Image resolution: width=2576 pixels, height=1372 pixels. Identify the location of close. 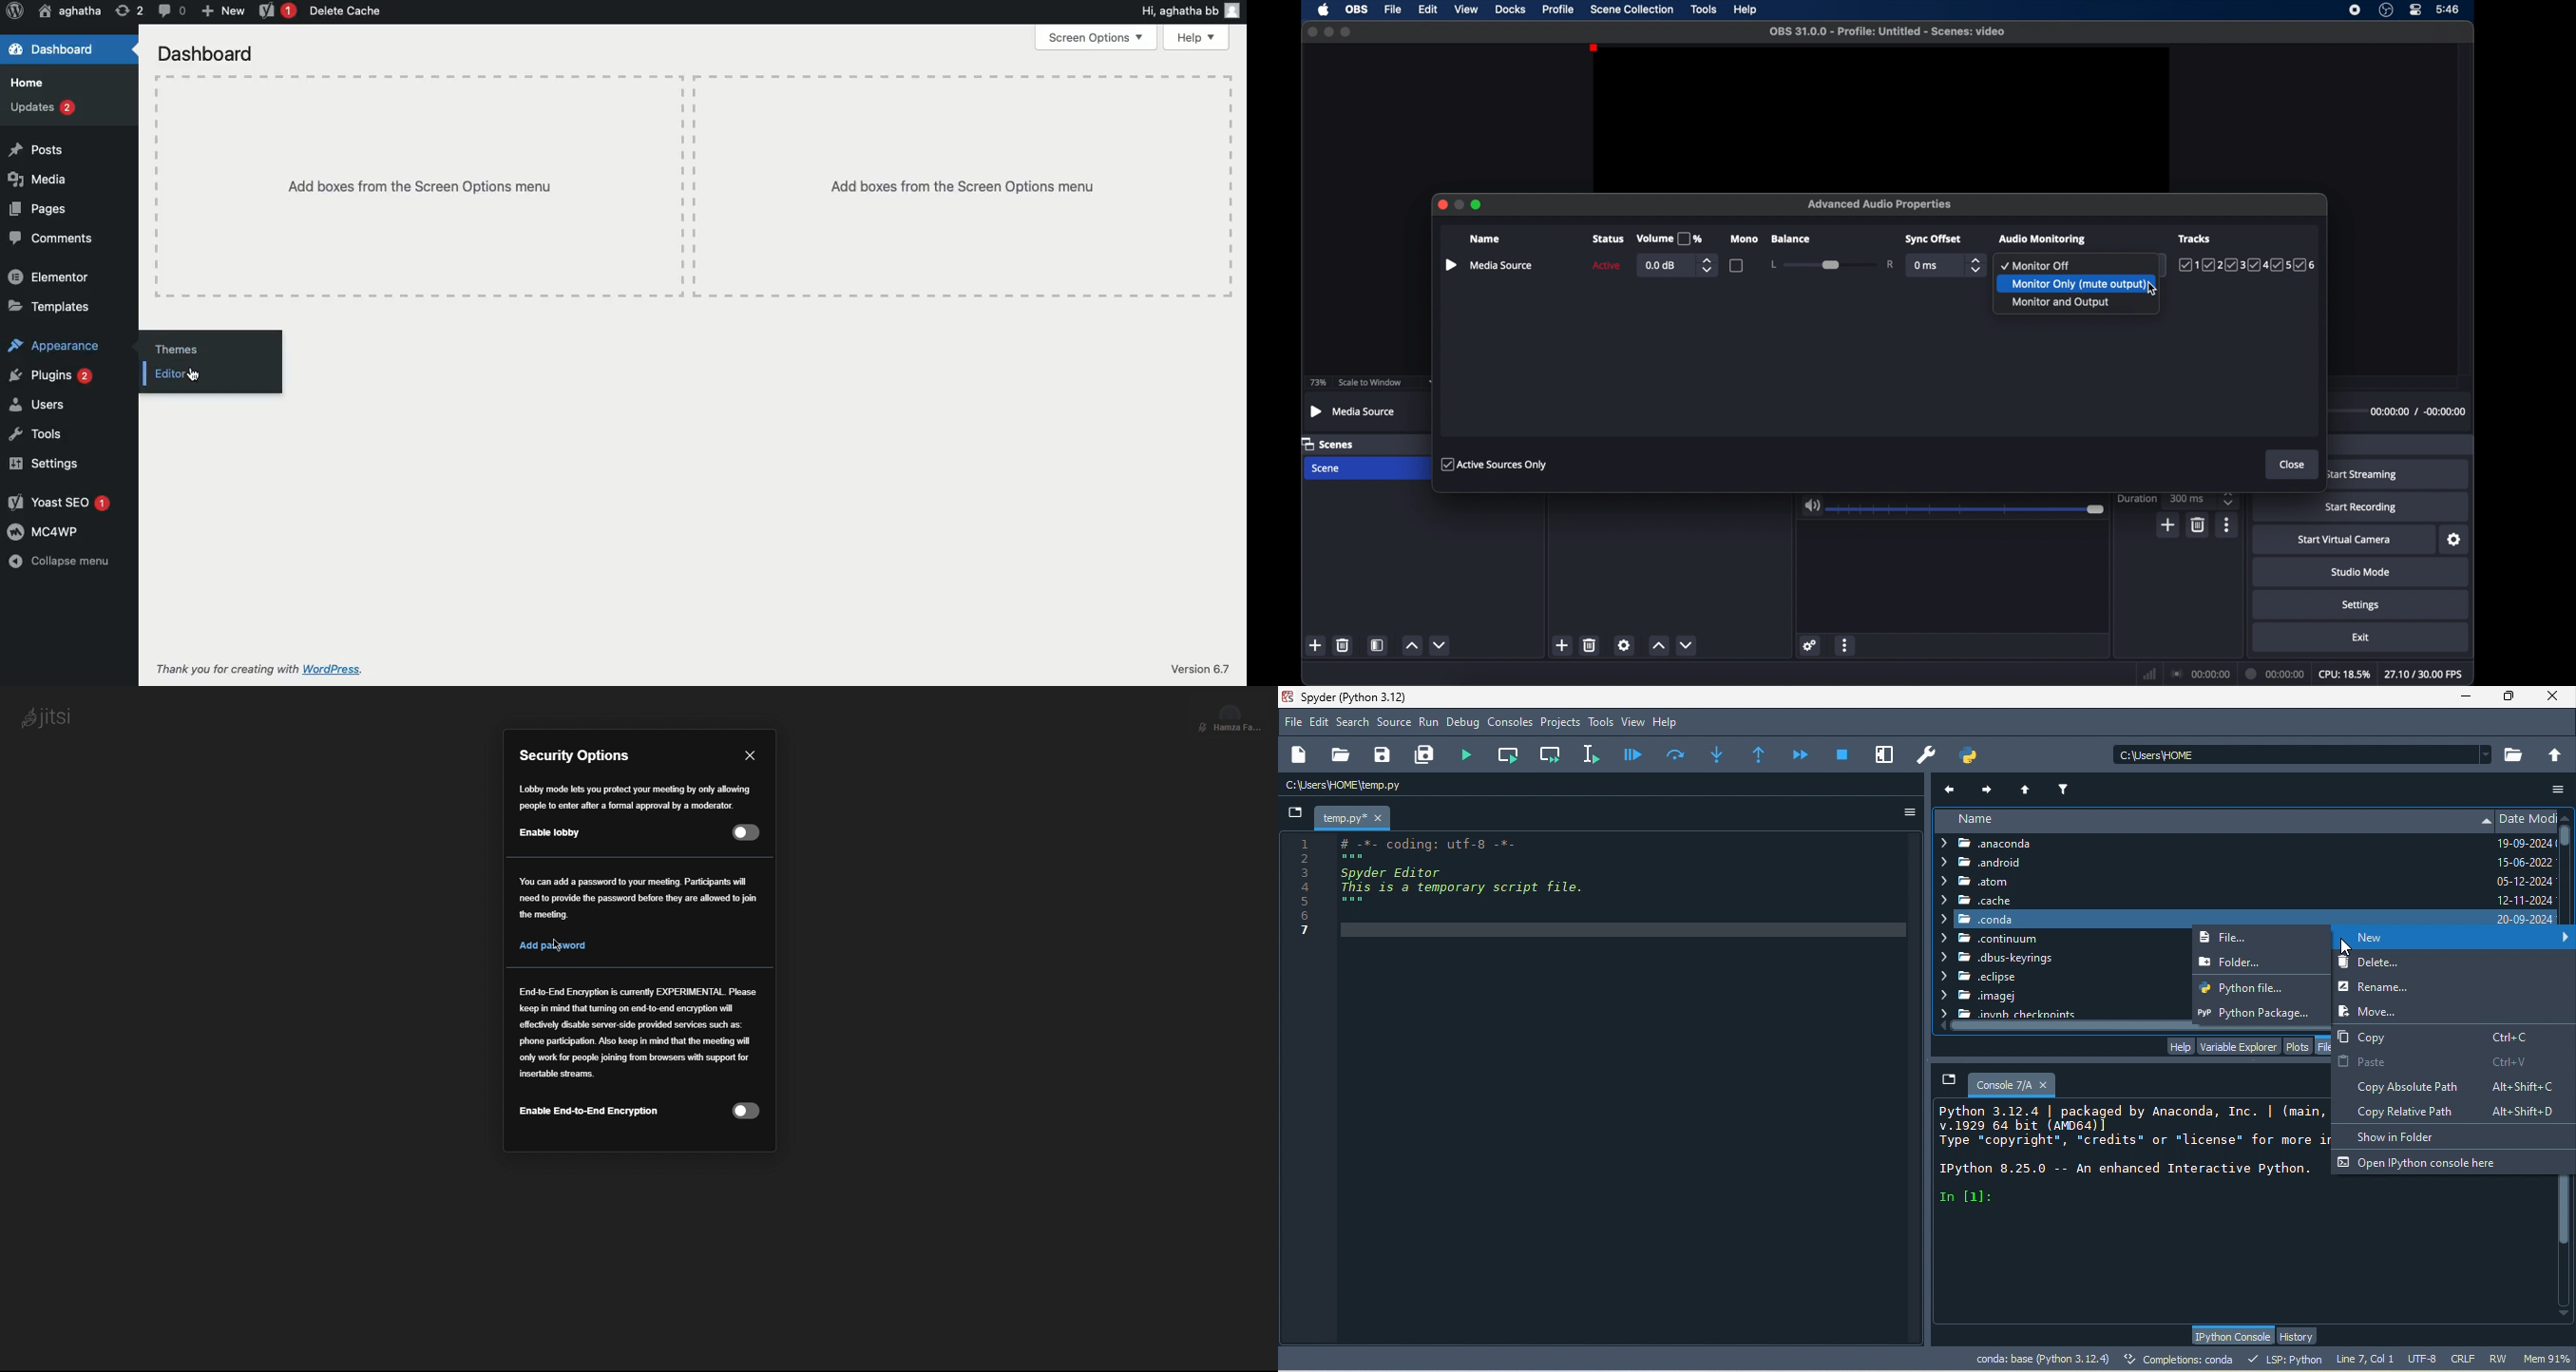
(2557, 697).